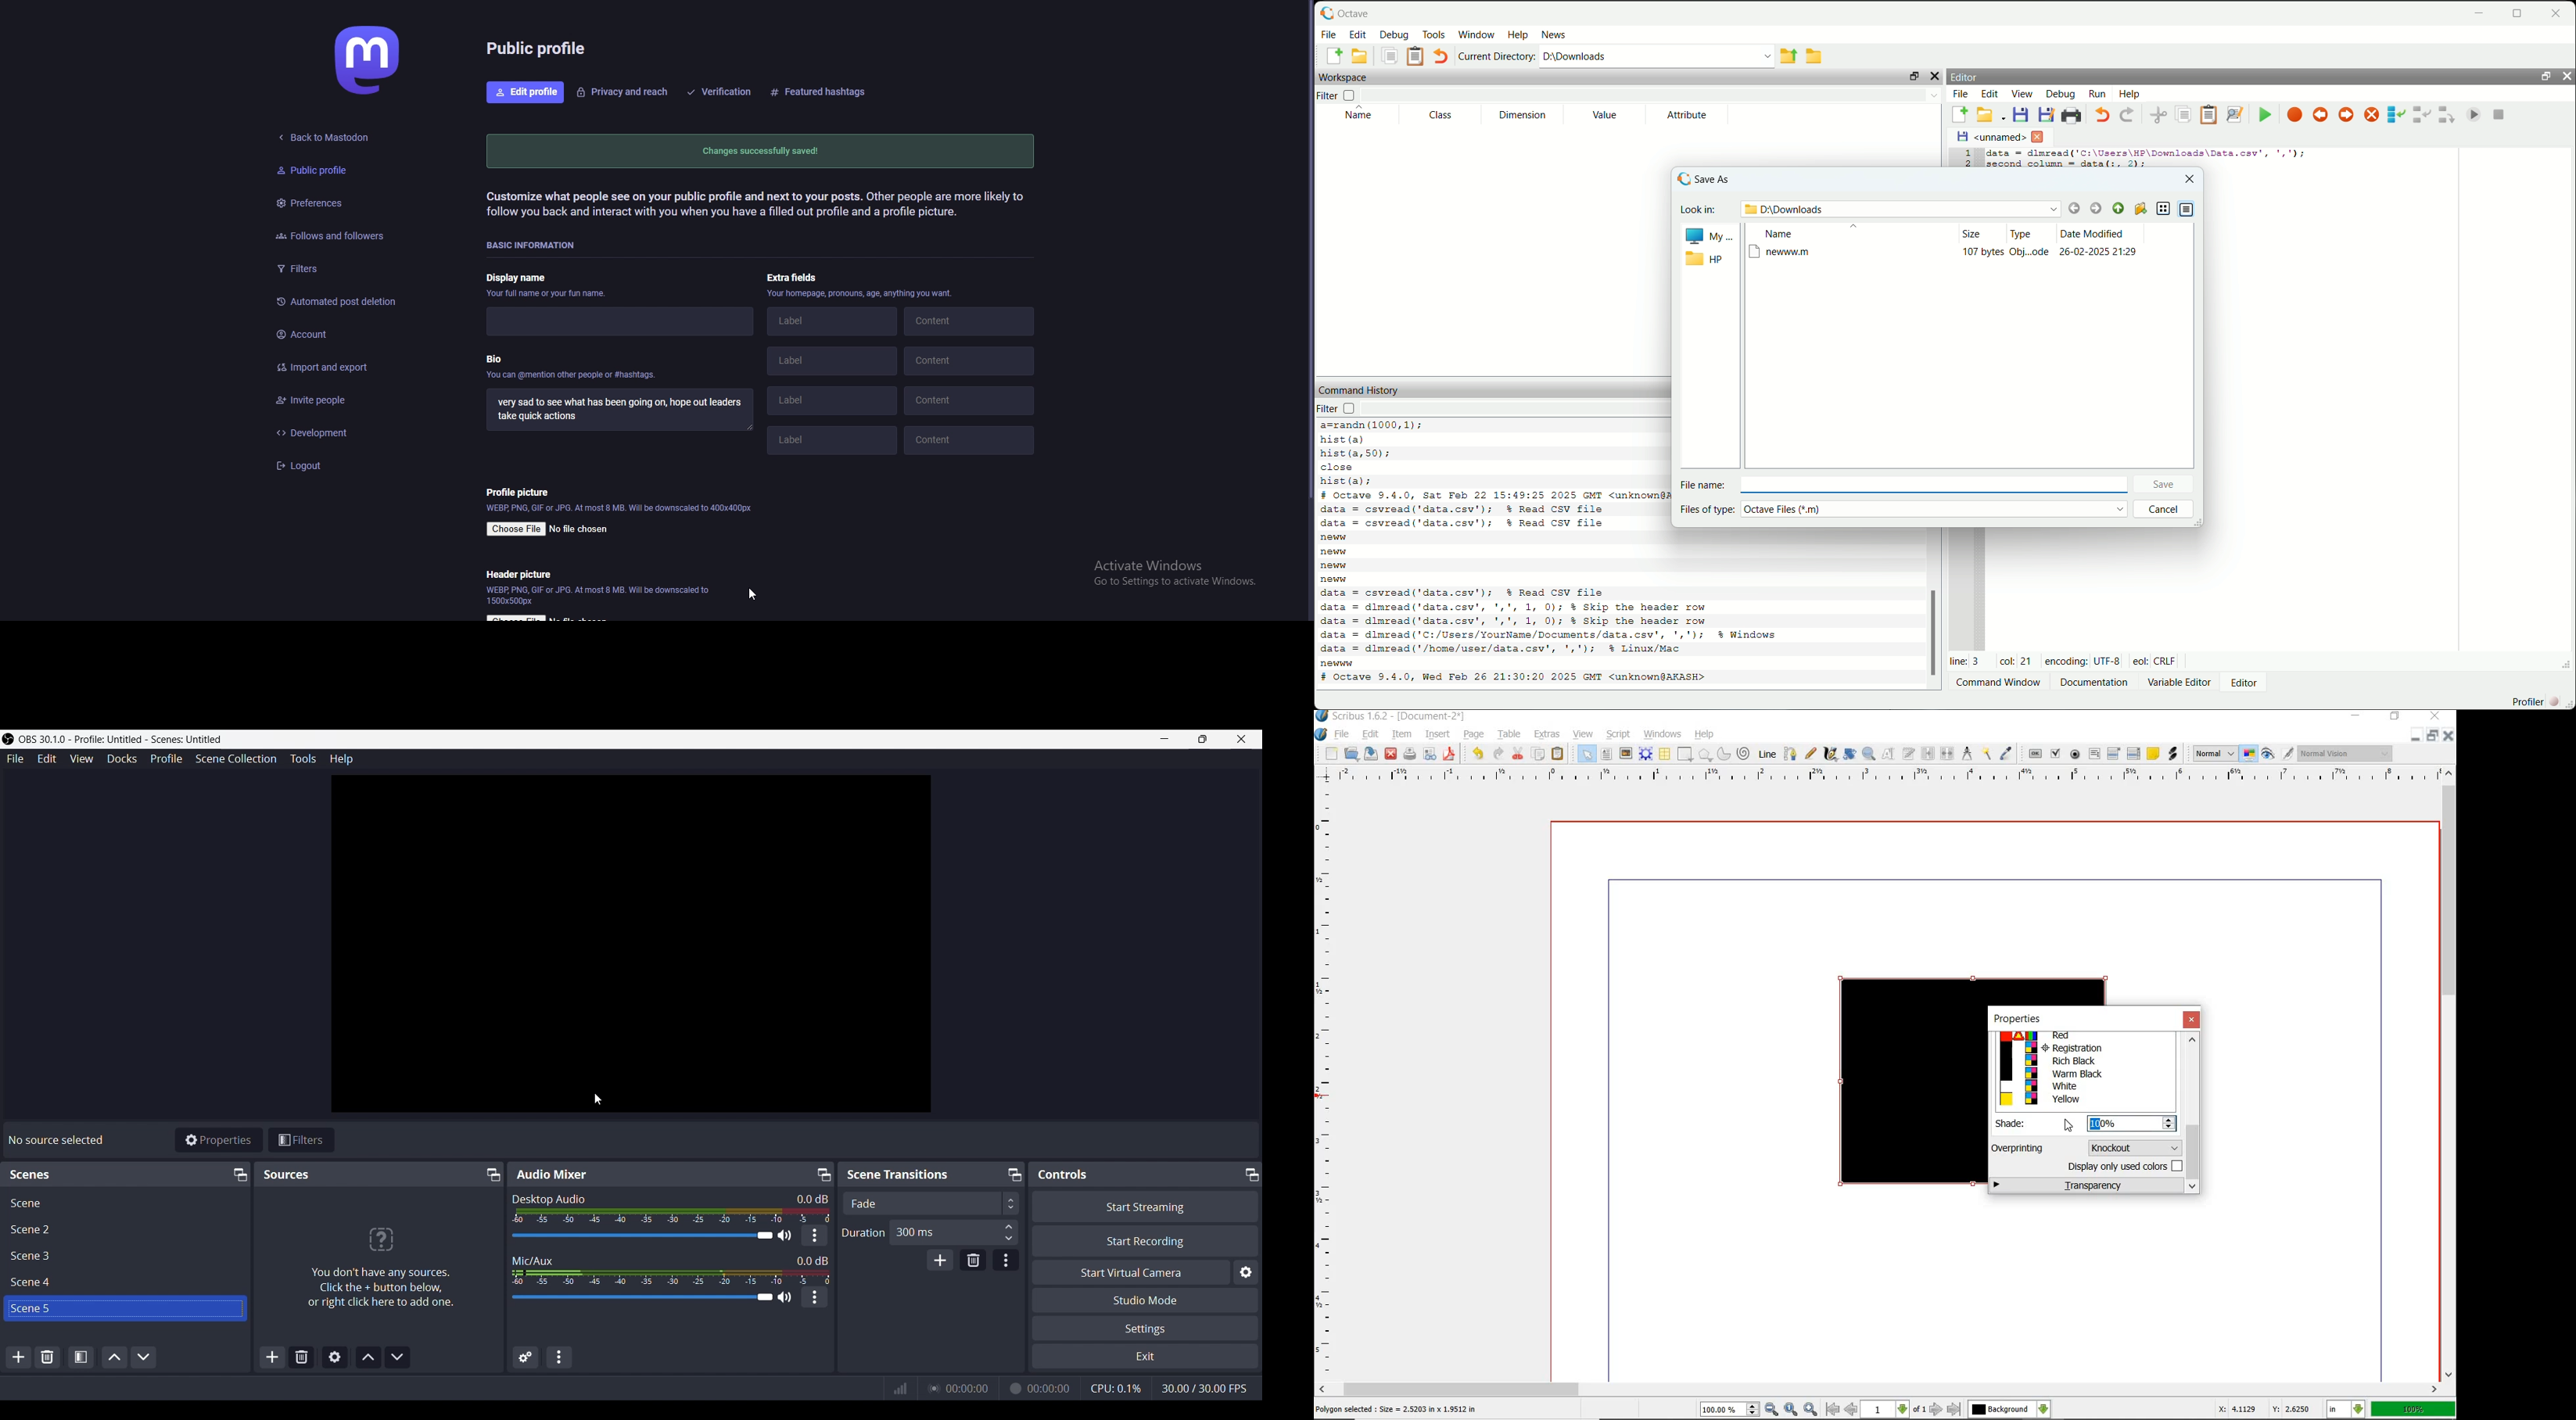 This screenshot has height=1428, width=2576. Describe the element at coordinates (2150, 158) in the screenshot. I see `code to display second column` at that location.